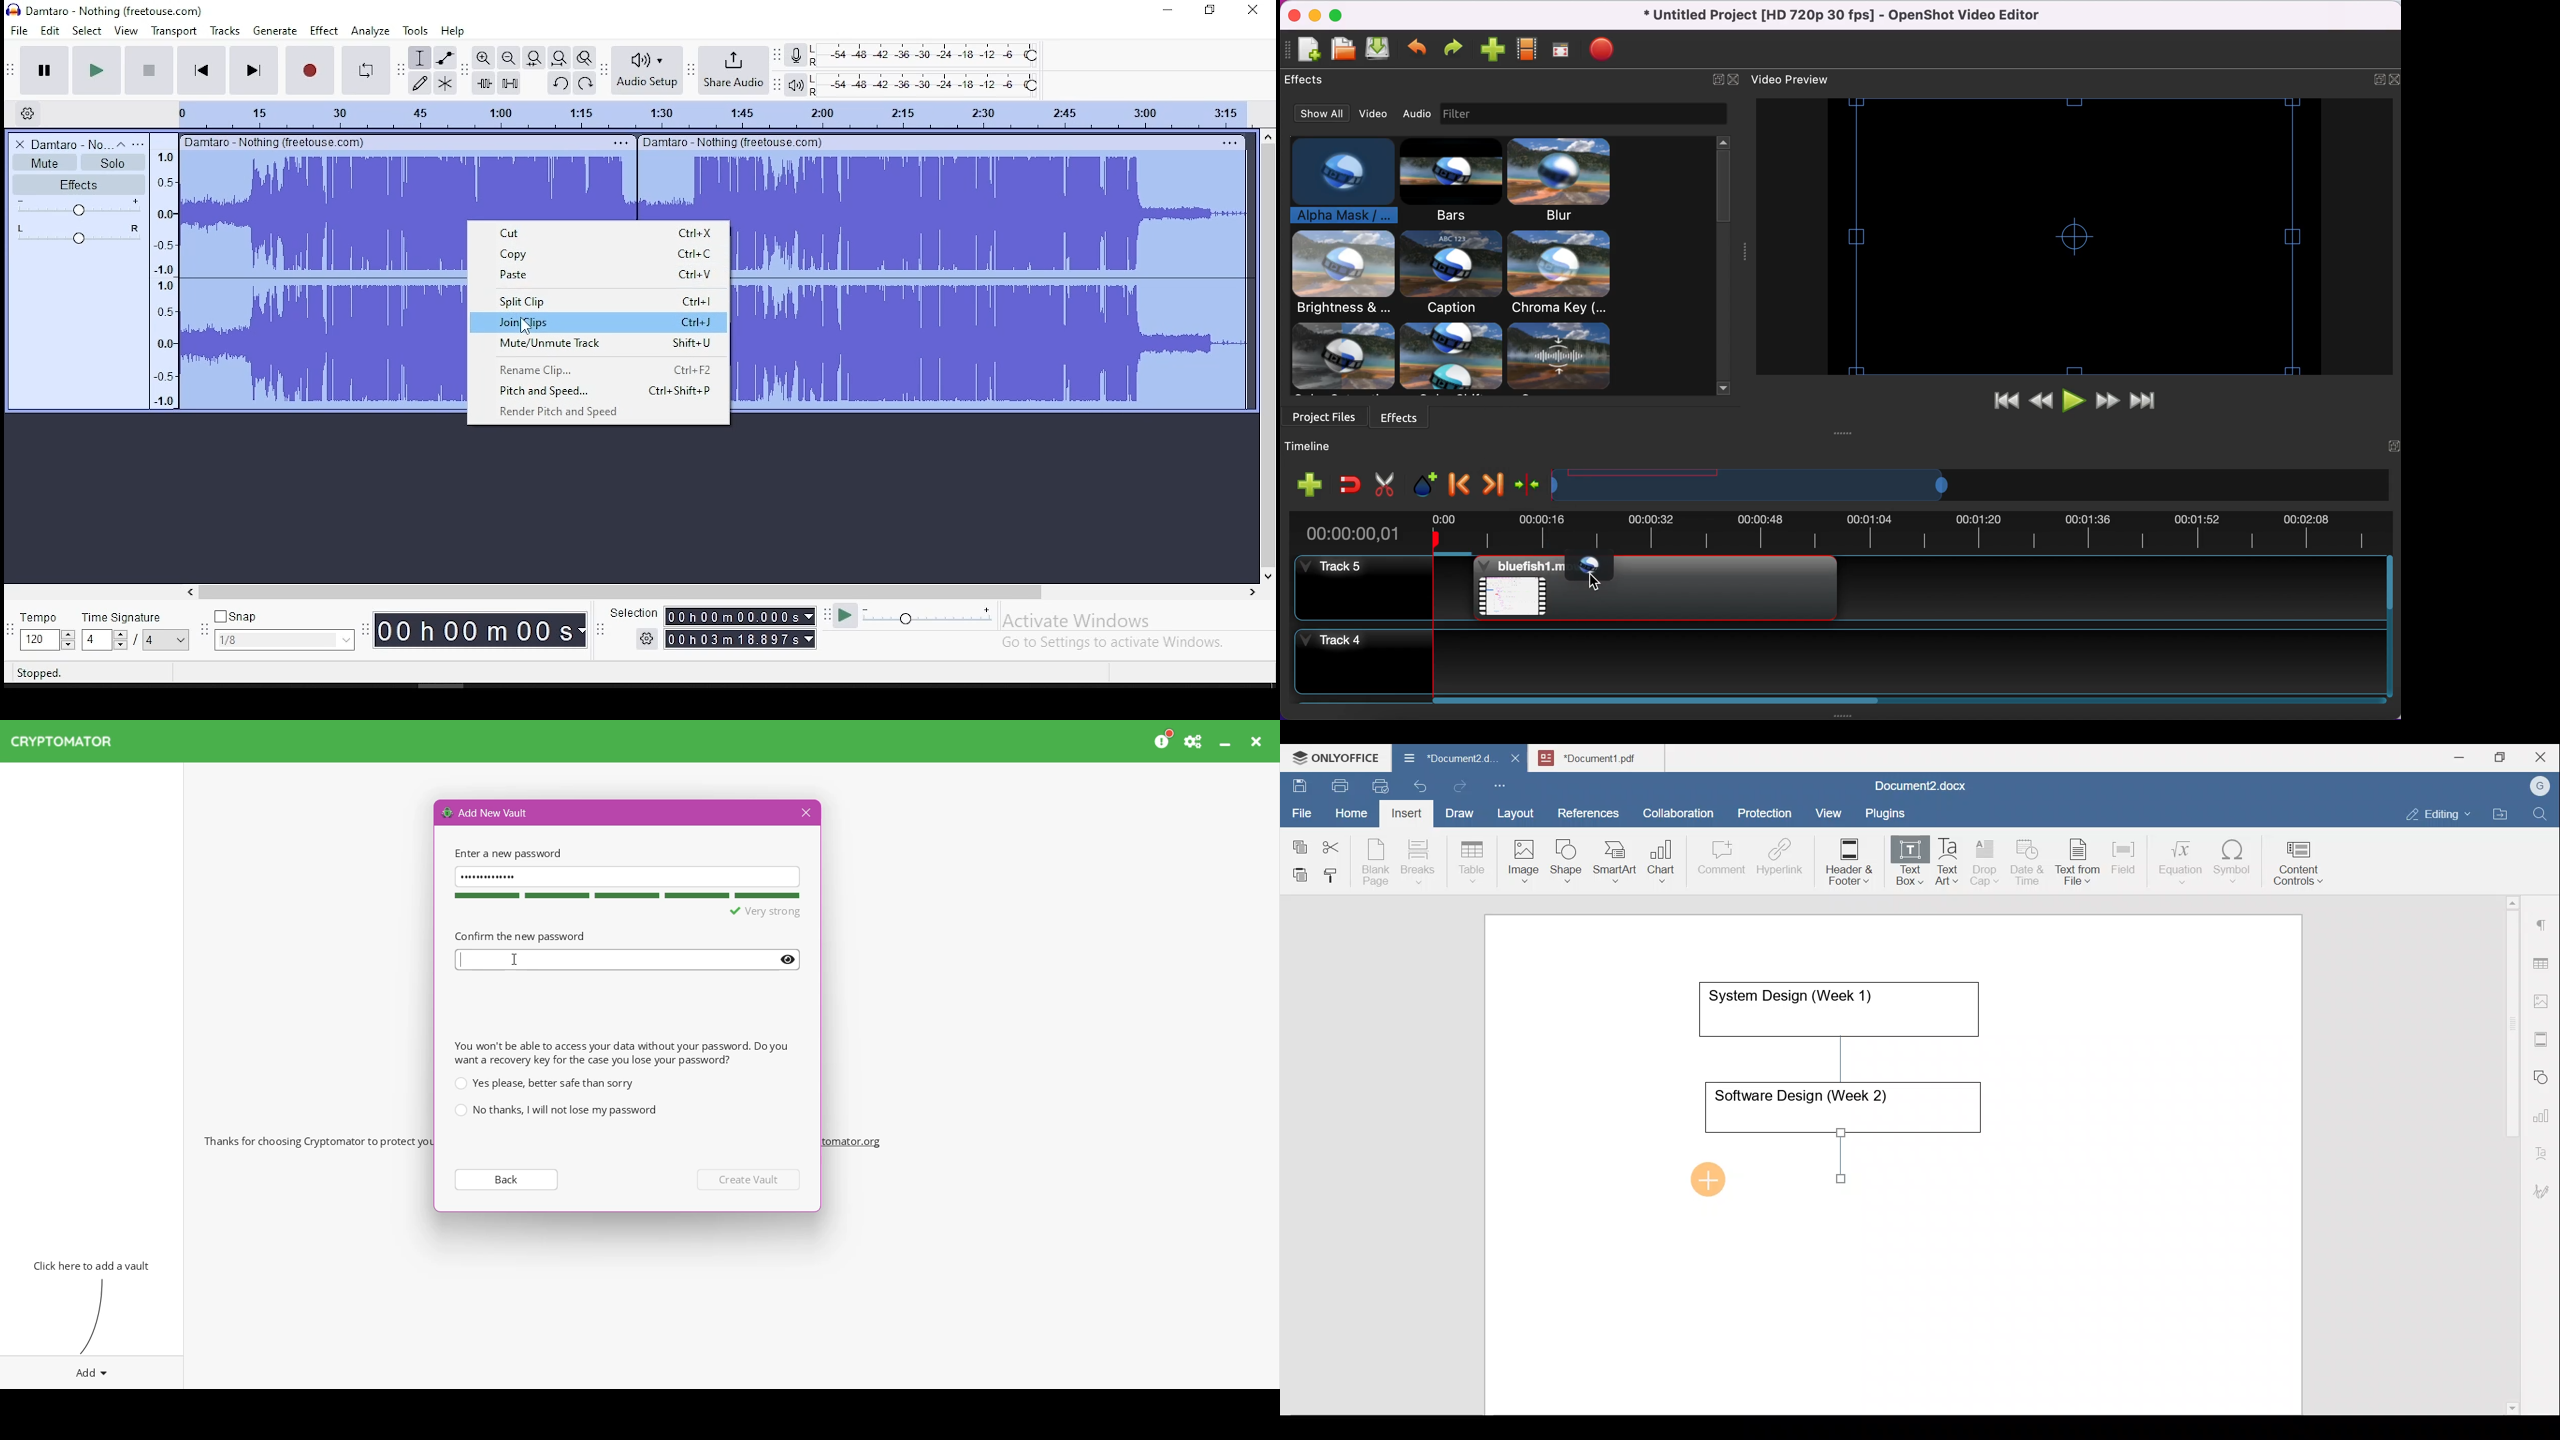  What do you see at coordinates (741, 617) in the screenshot?
I see `time menu` at bounding box center [741, 617].